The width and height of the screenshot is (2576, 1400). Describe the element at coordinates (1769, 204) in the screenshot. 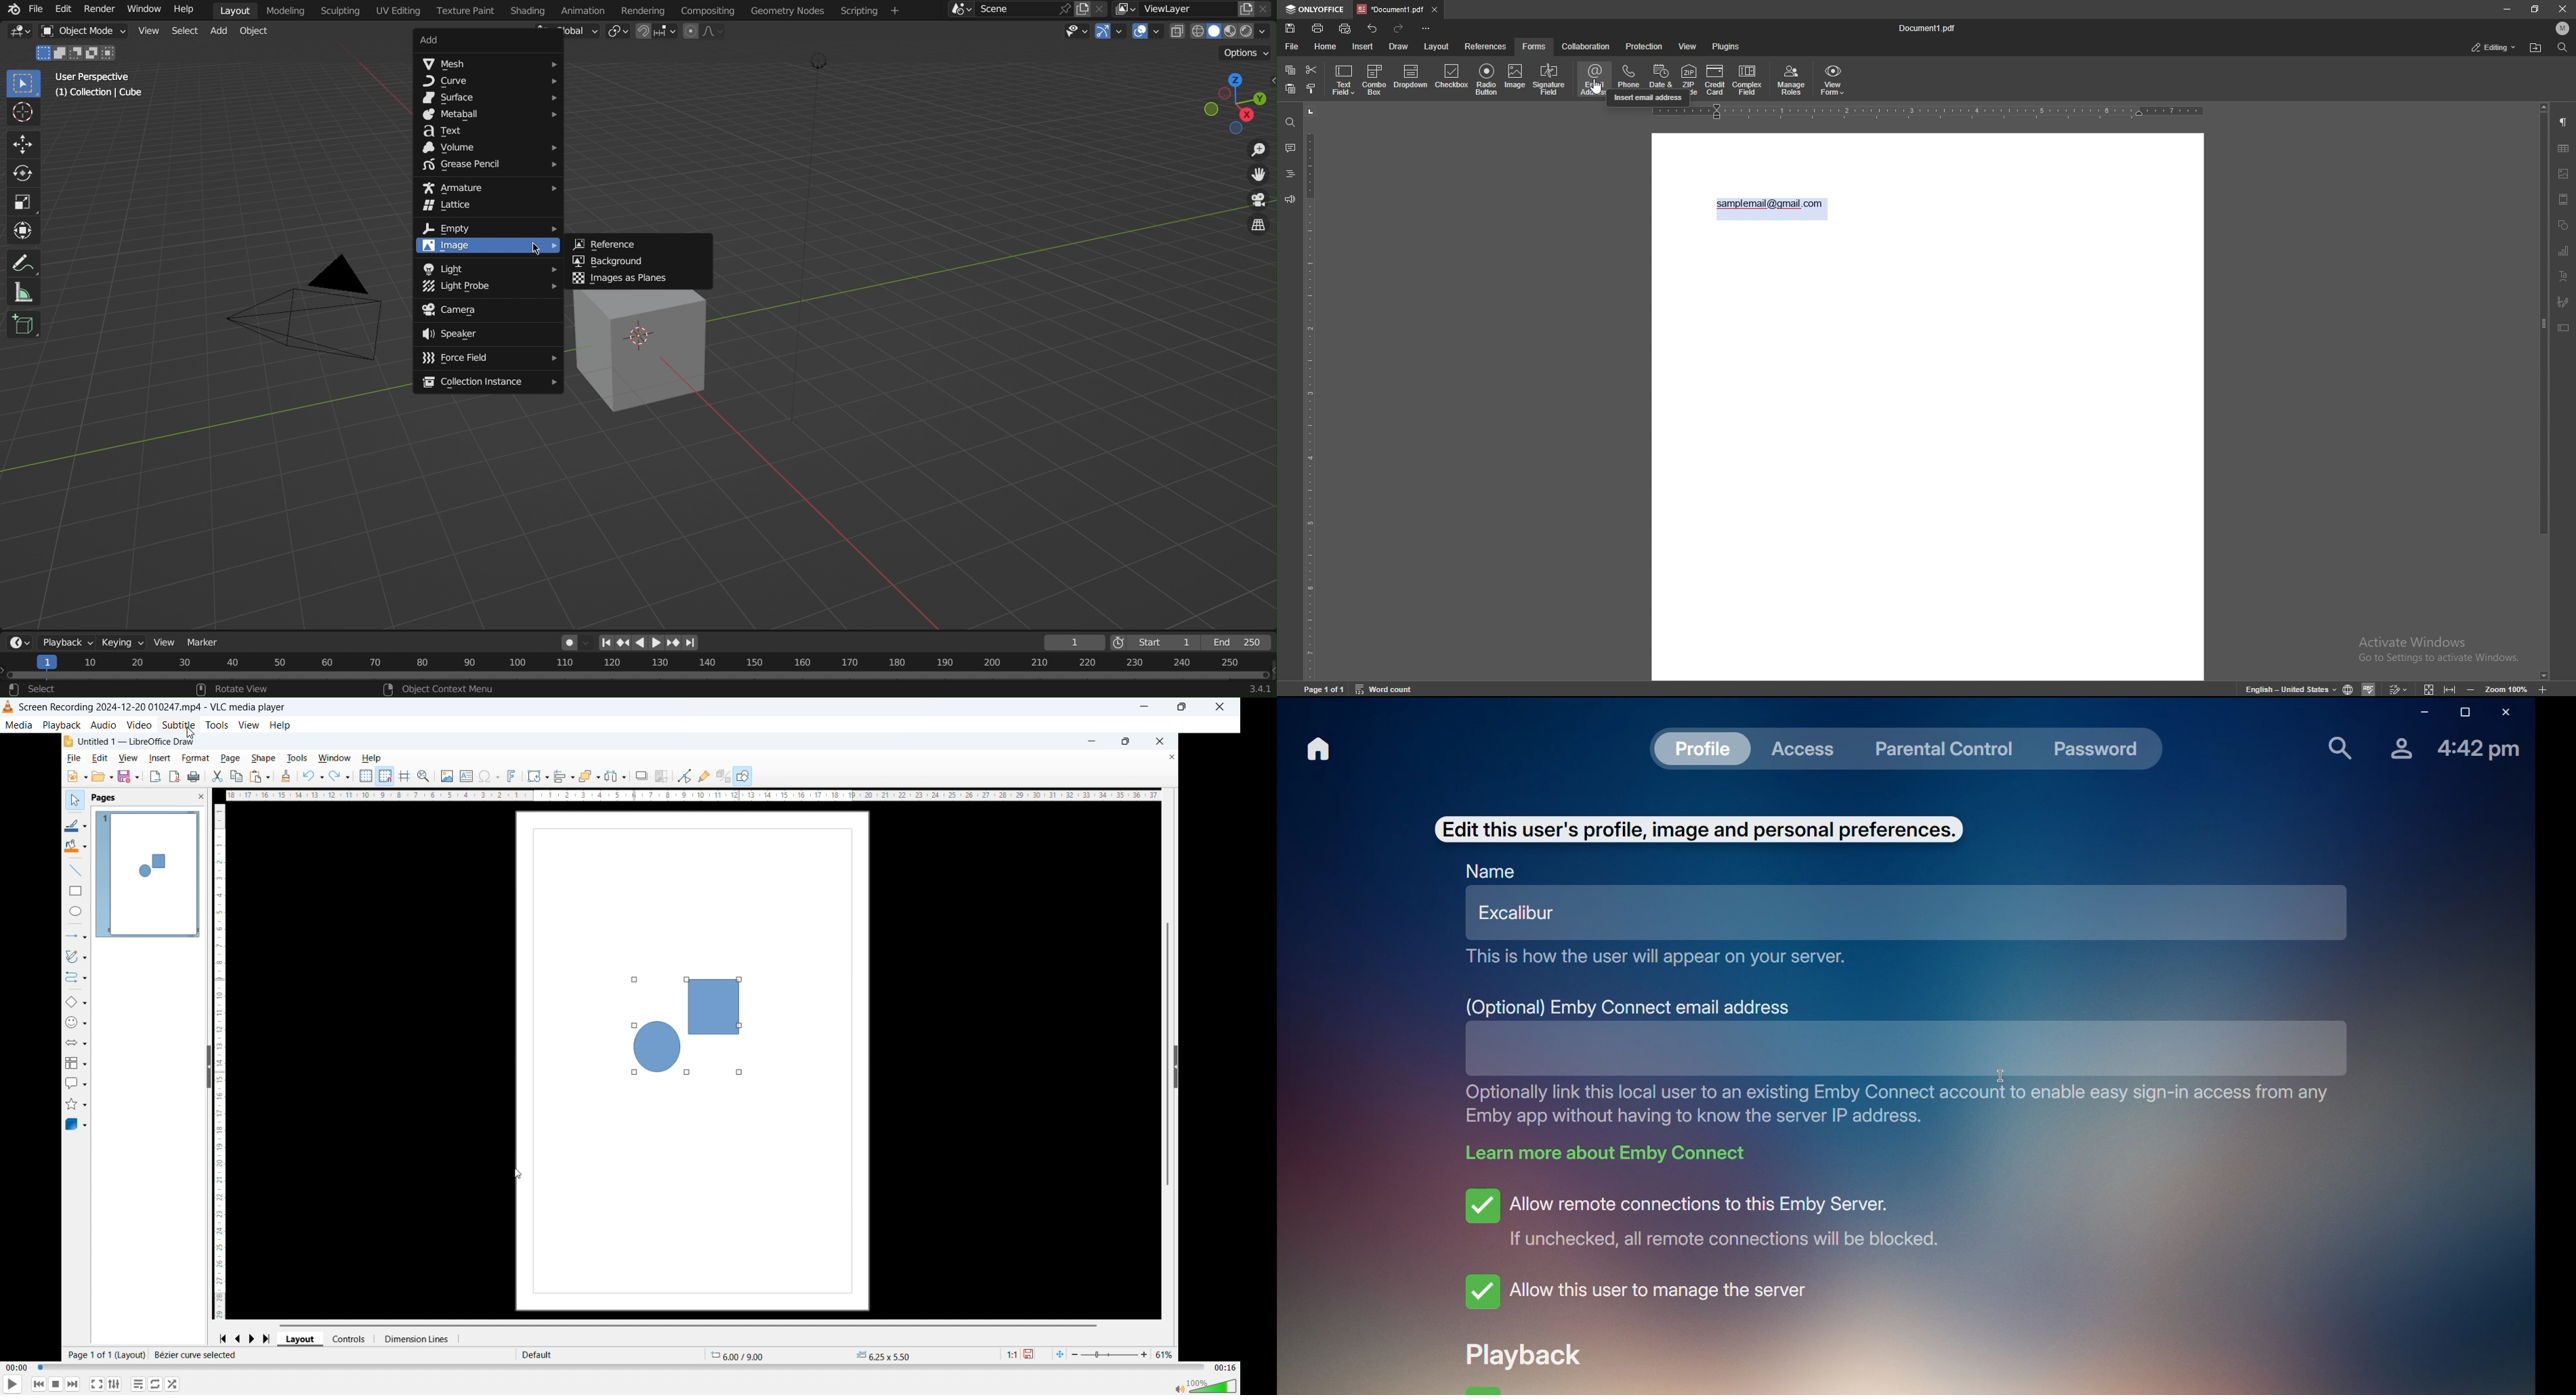

I see `text` at that location.